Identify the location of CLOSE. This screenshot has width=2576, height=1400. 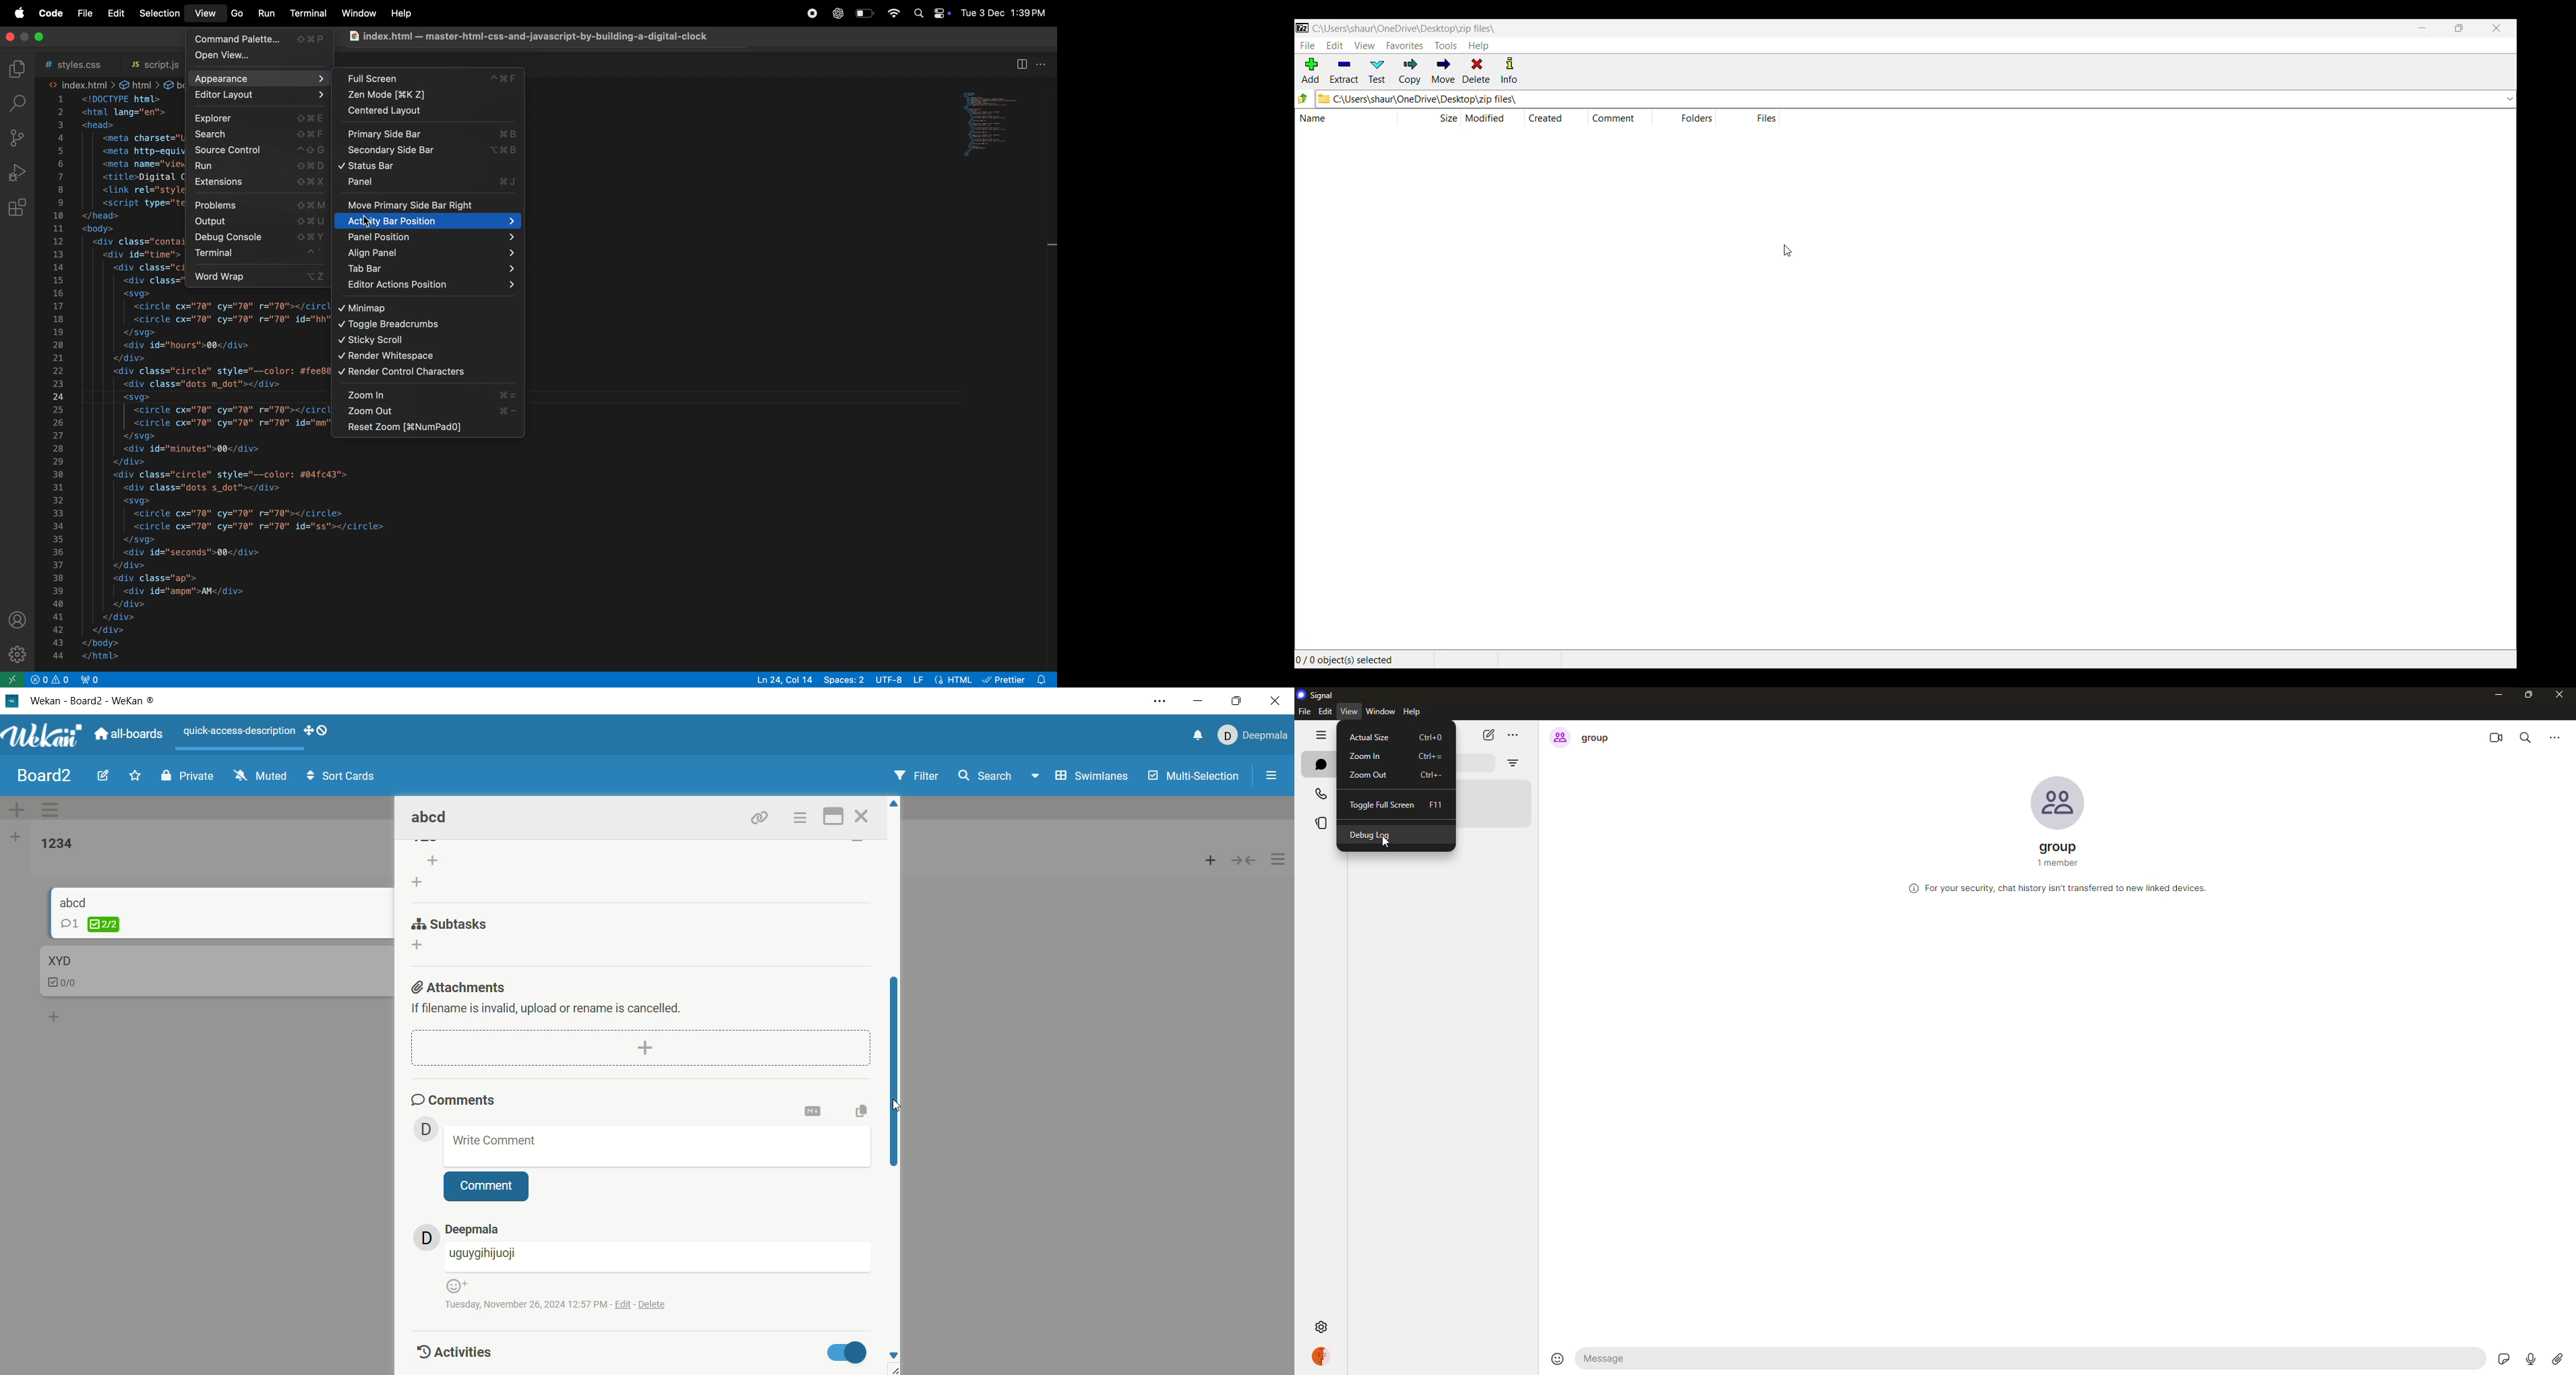
(2496, 29).